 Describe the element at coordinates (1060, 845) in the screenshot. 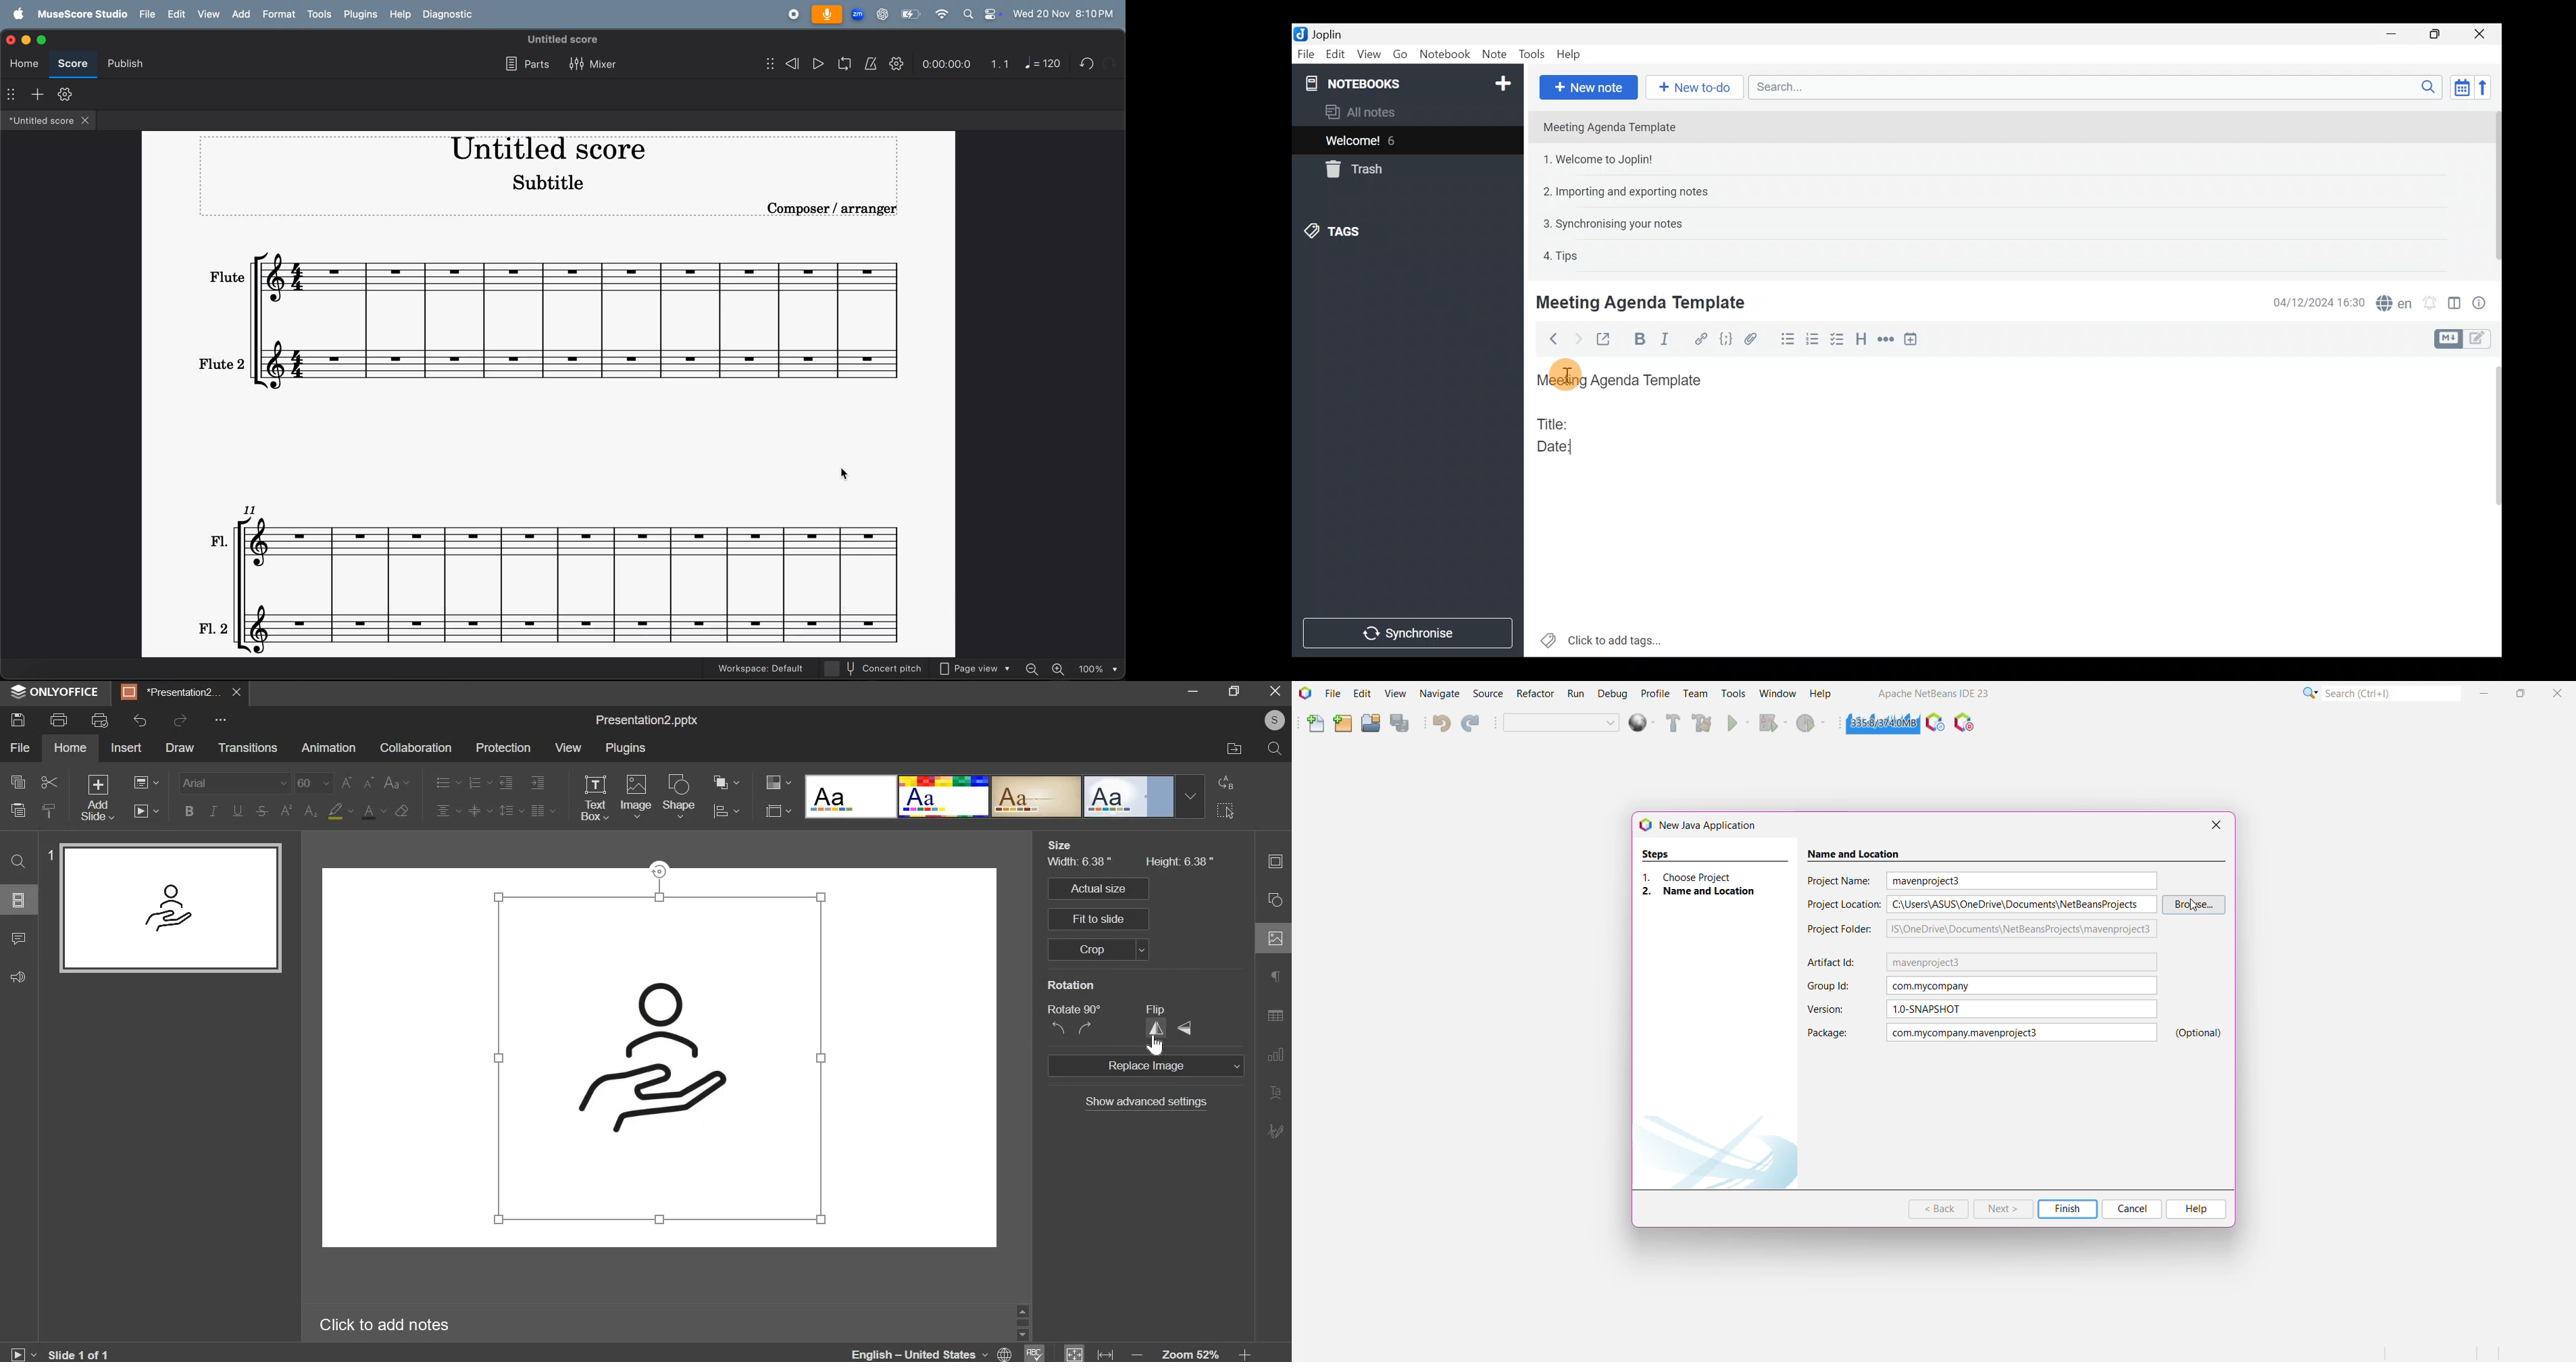

I see `size` at that location.